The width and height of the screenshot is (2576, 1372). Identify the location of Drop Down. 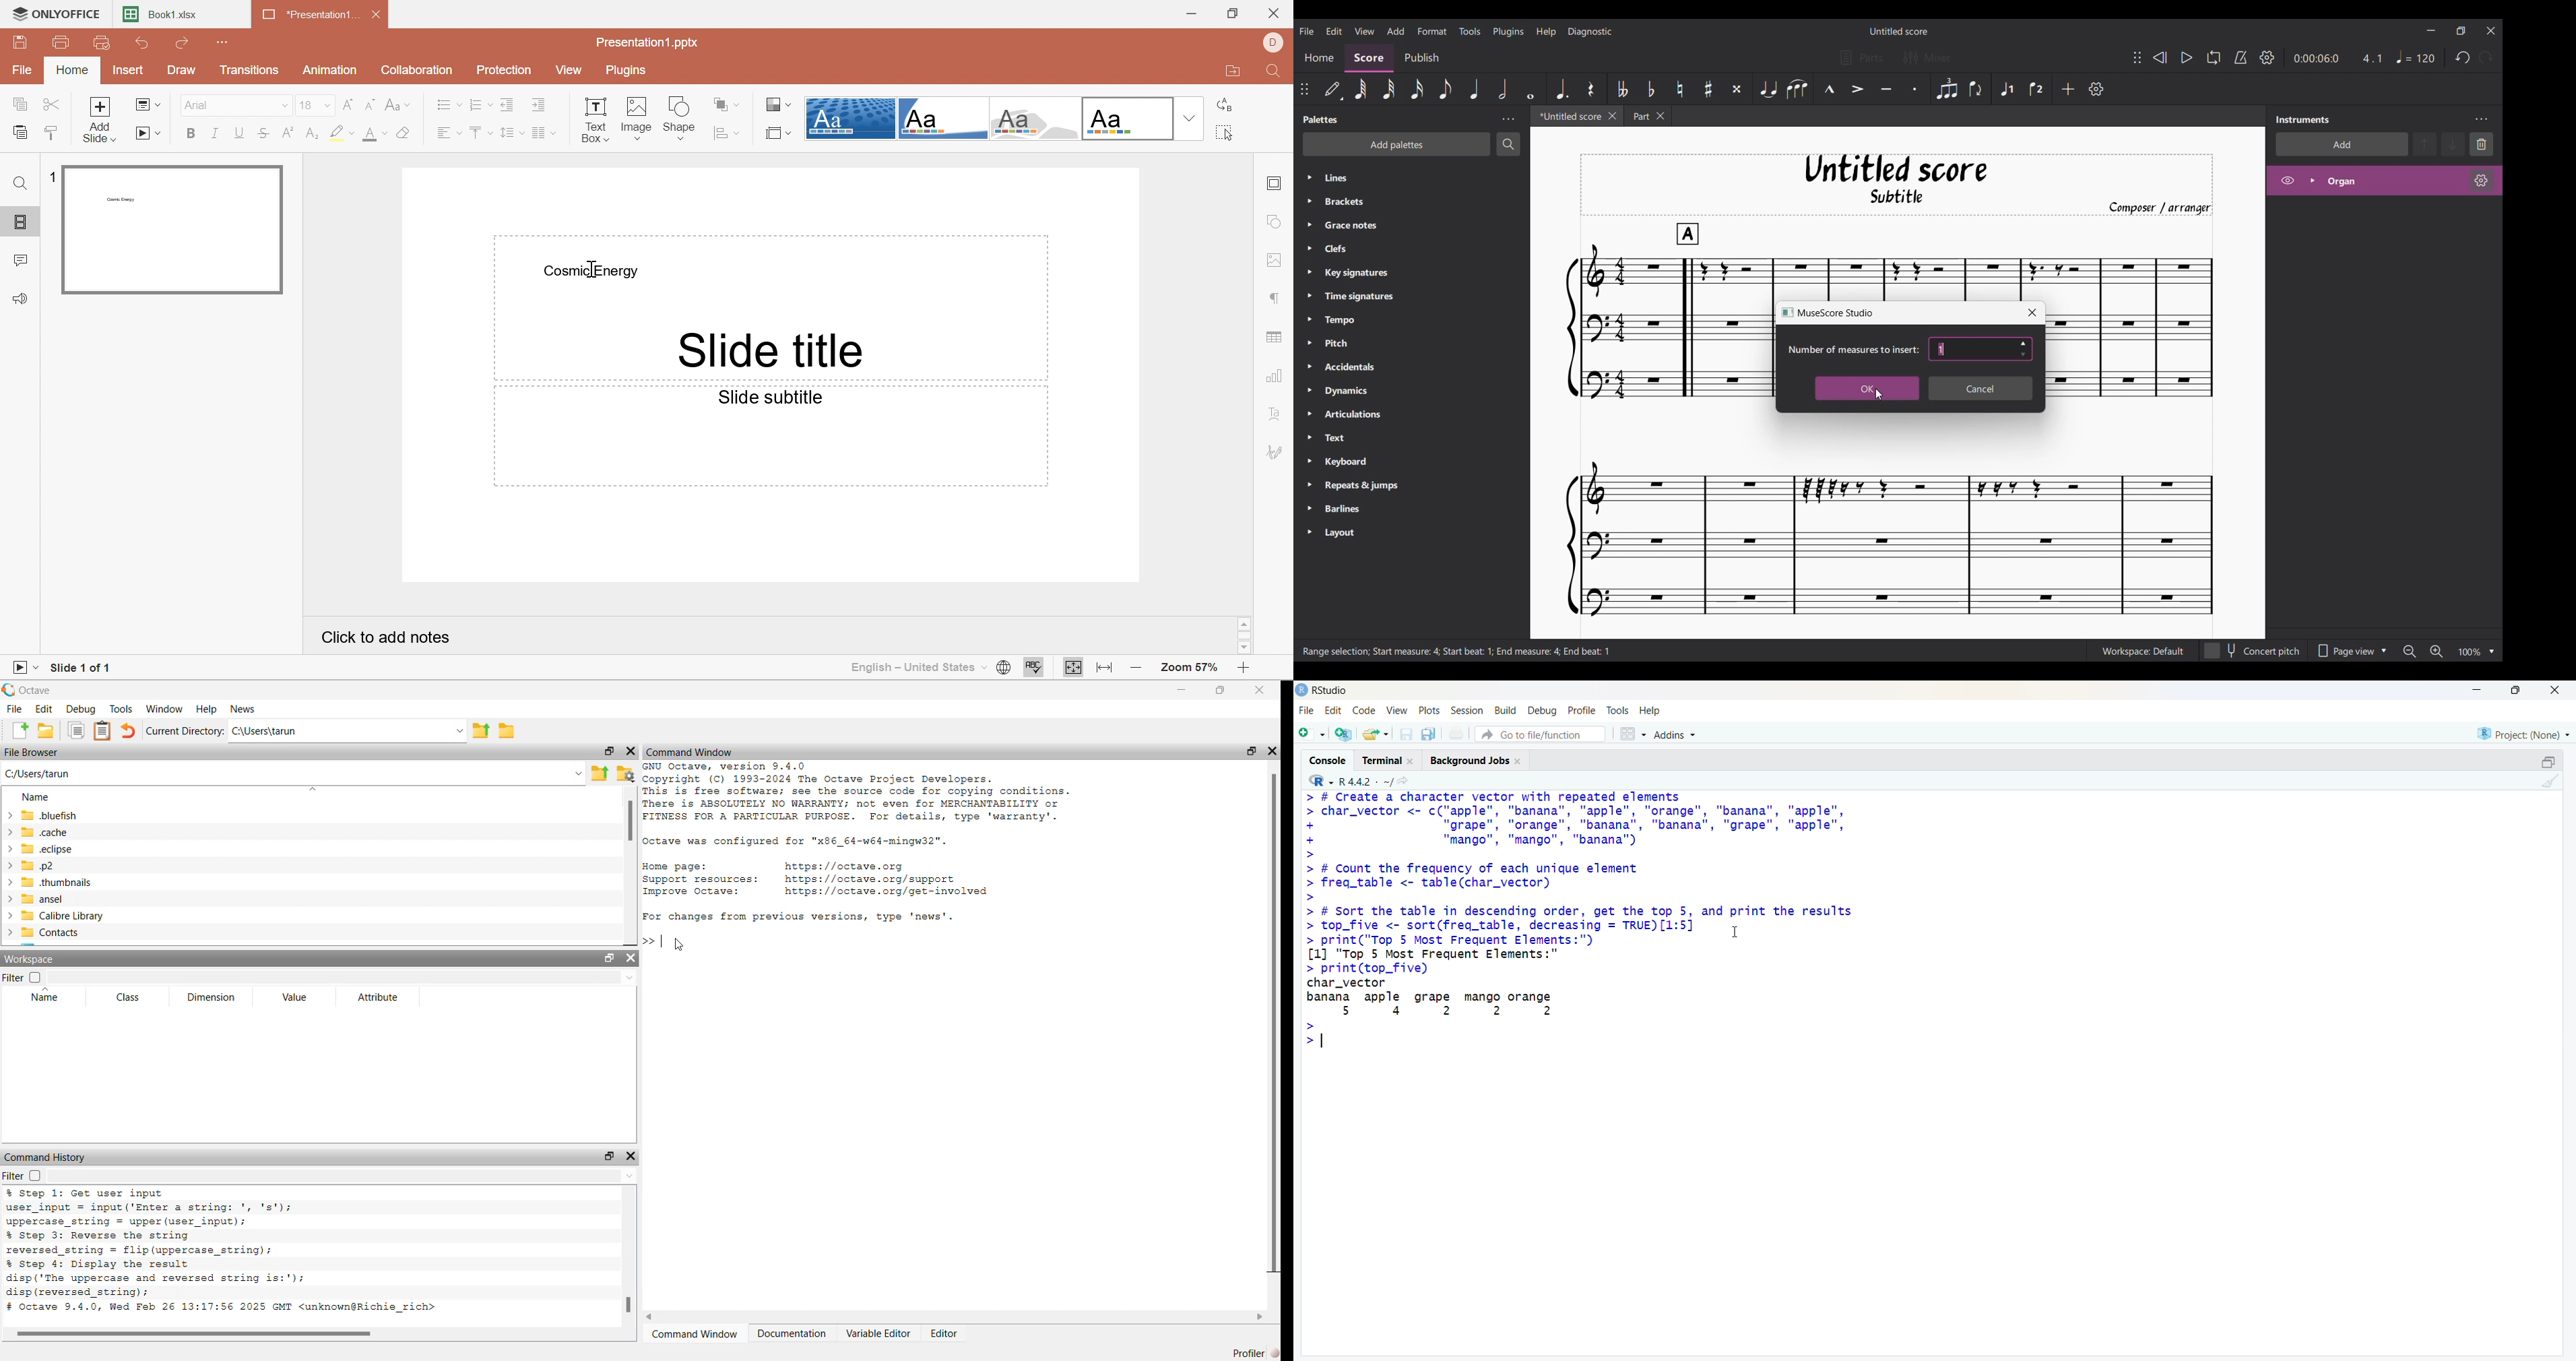
(1189, 117).